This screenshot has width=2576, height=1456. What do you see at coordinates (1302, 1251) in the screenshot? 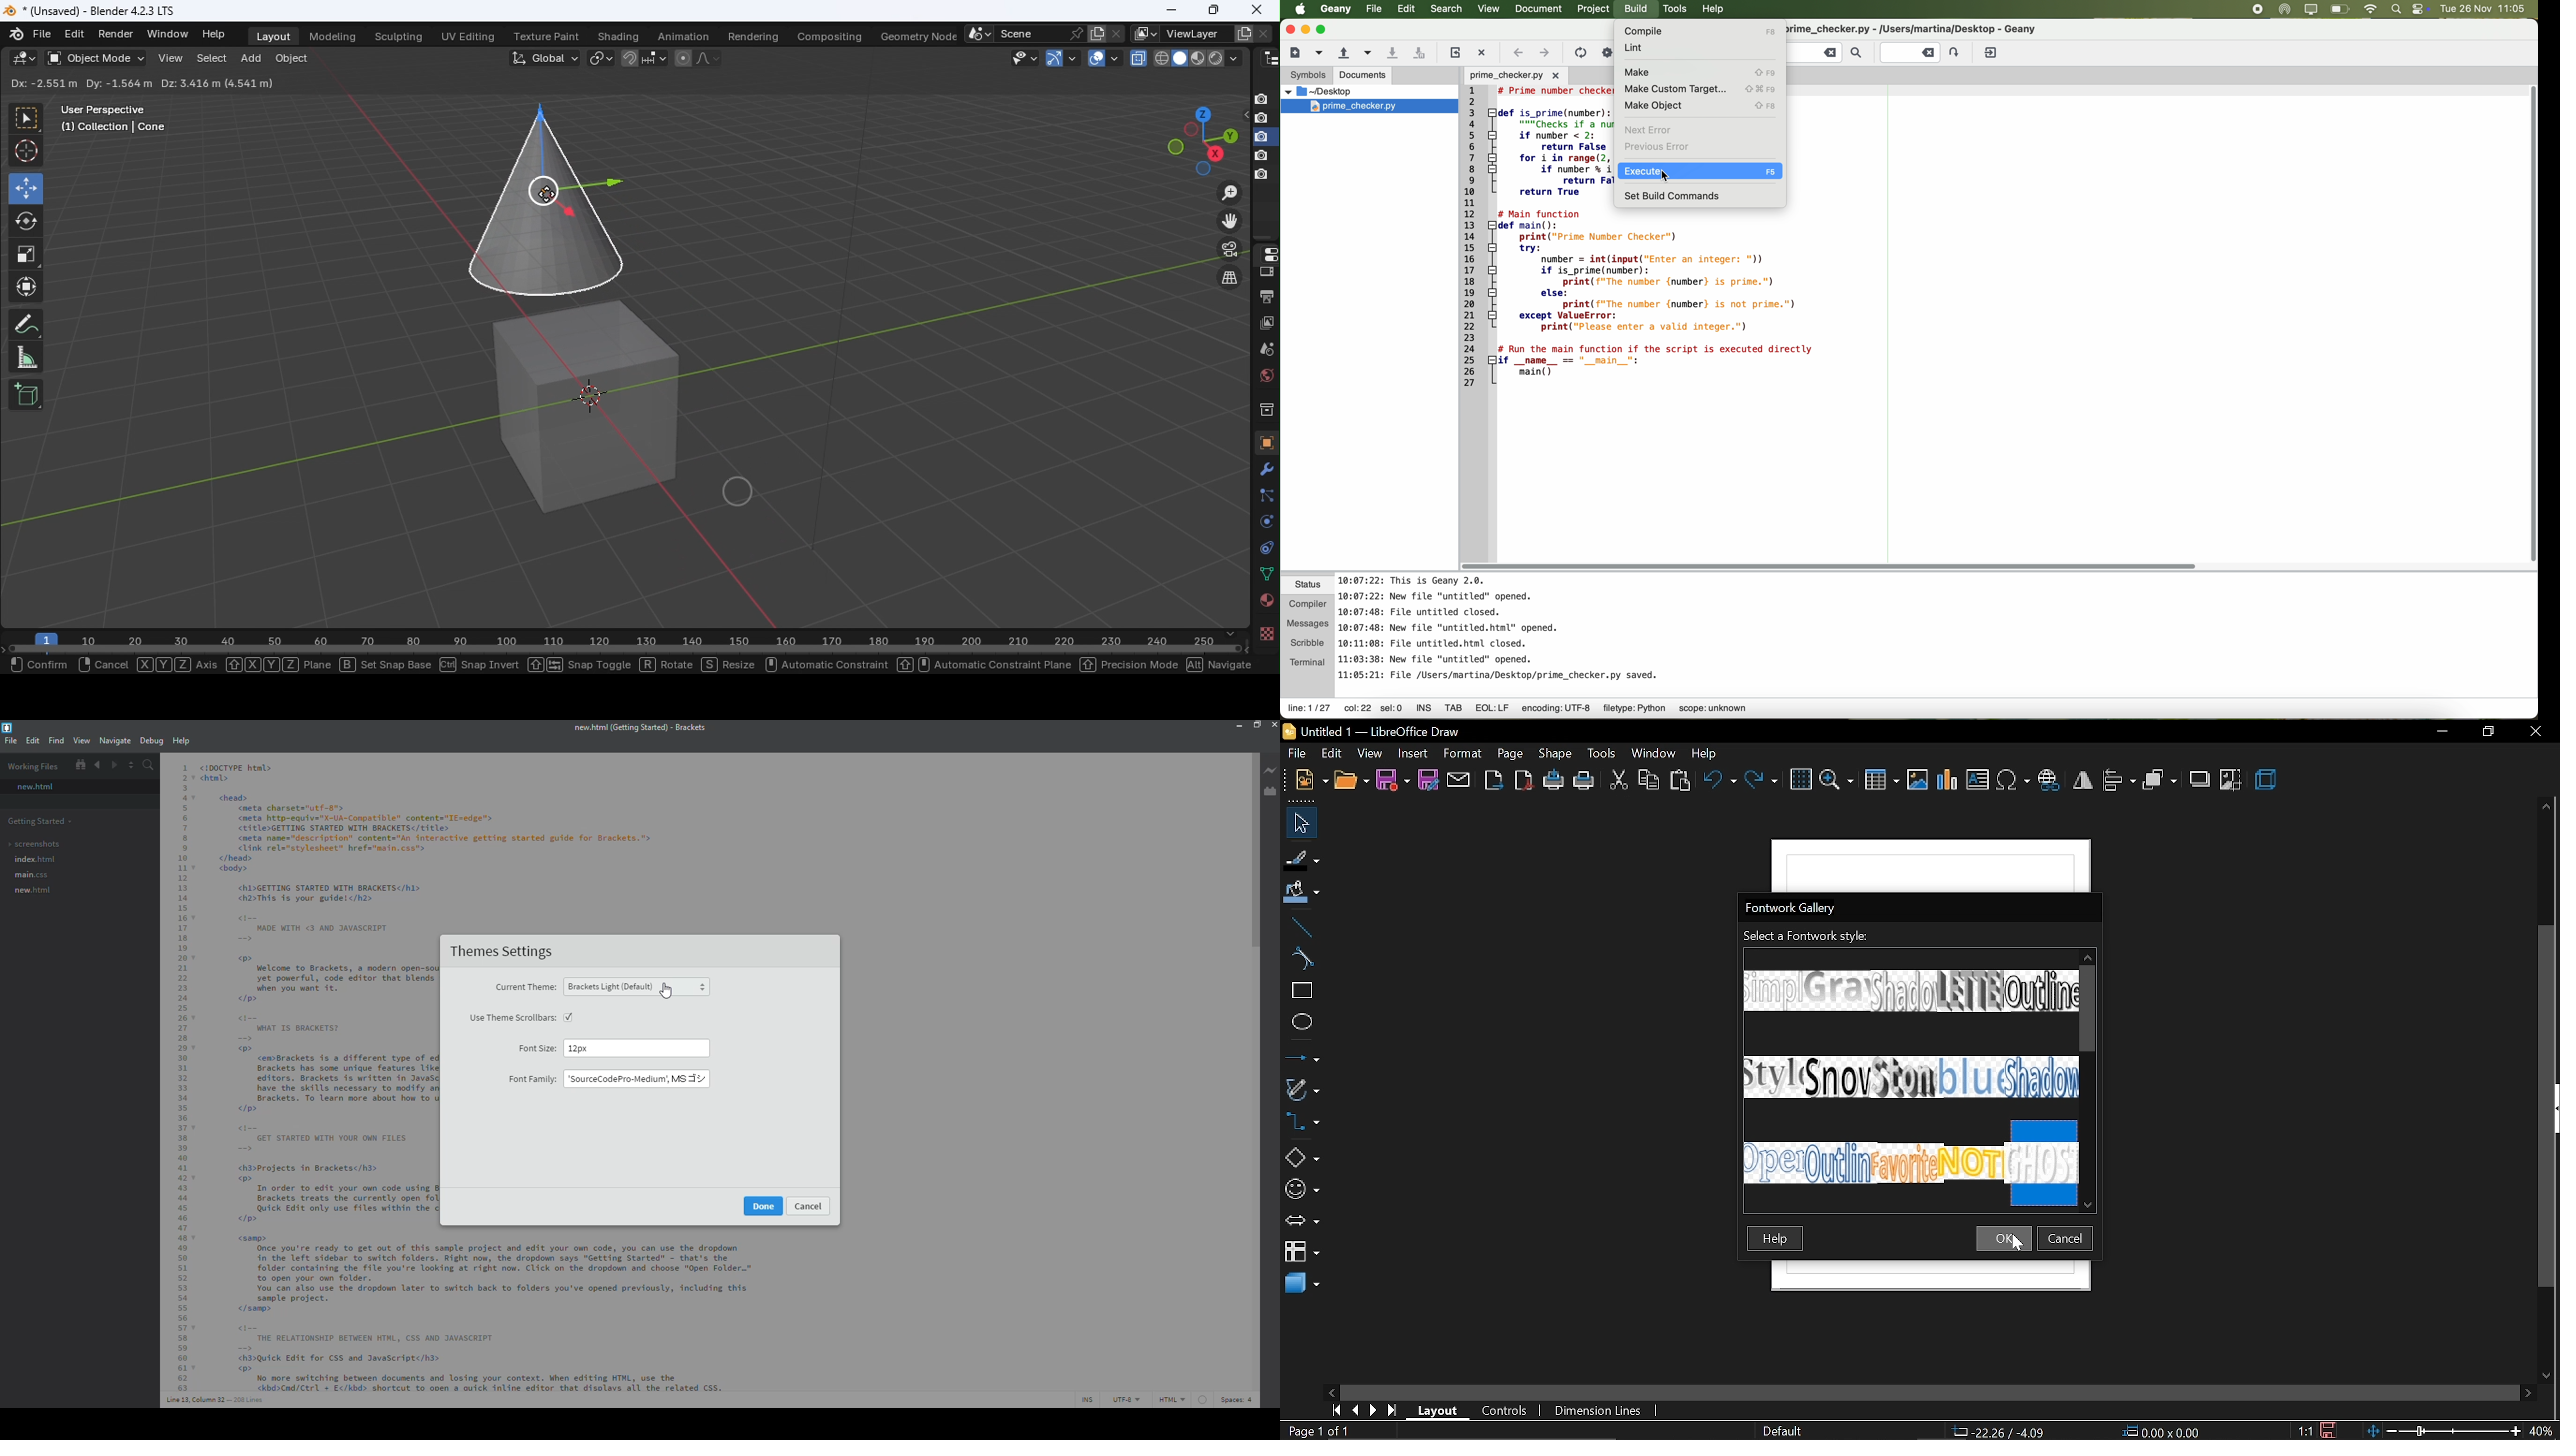
I see `flowchart` at bounding box center [1302, 1251].